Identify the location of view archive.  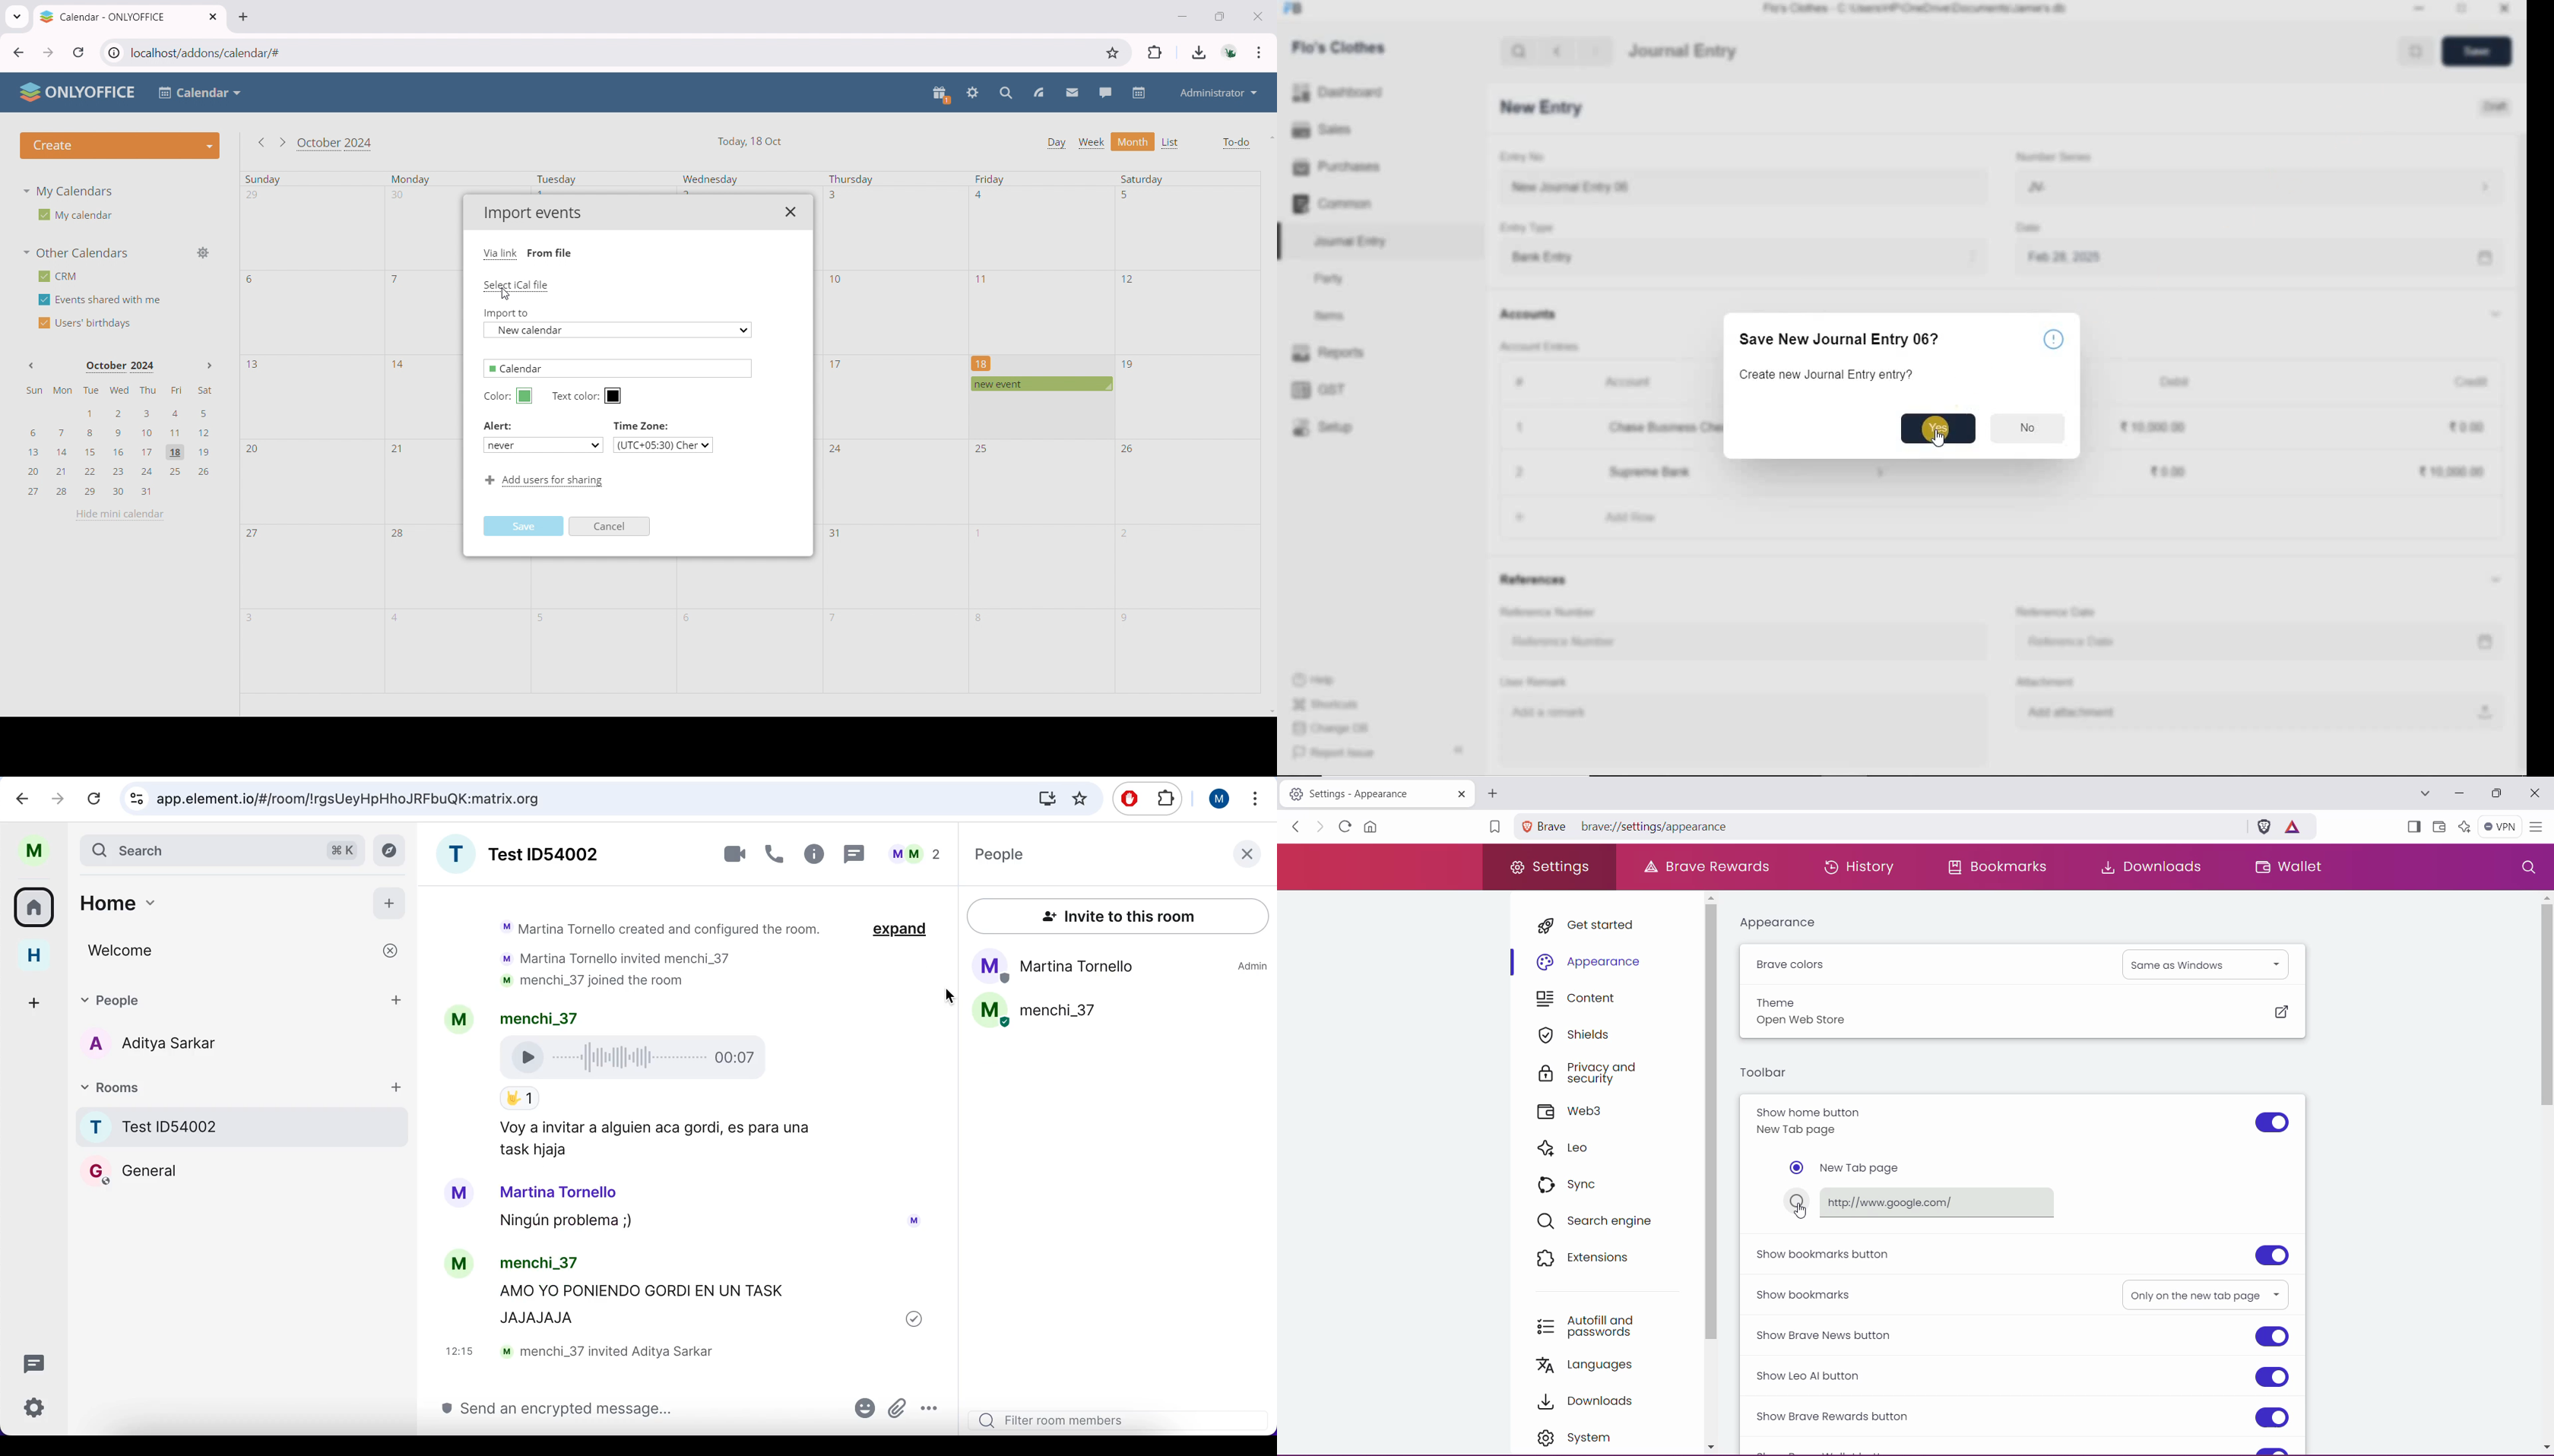
(389, 850).